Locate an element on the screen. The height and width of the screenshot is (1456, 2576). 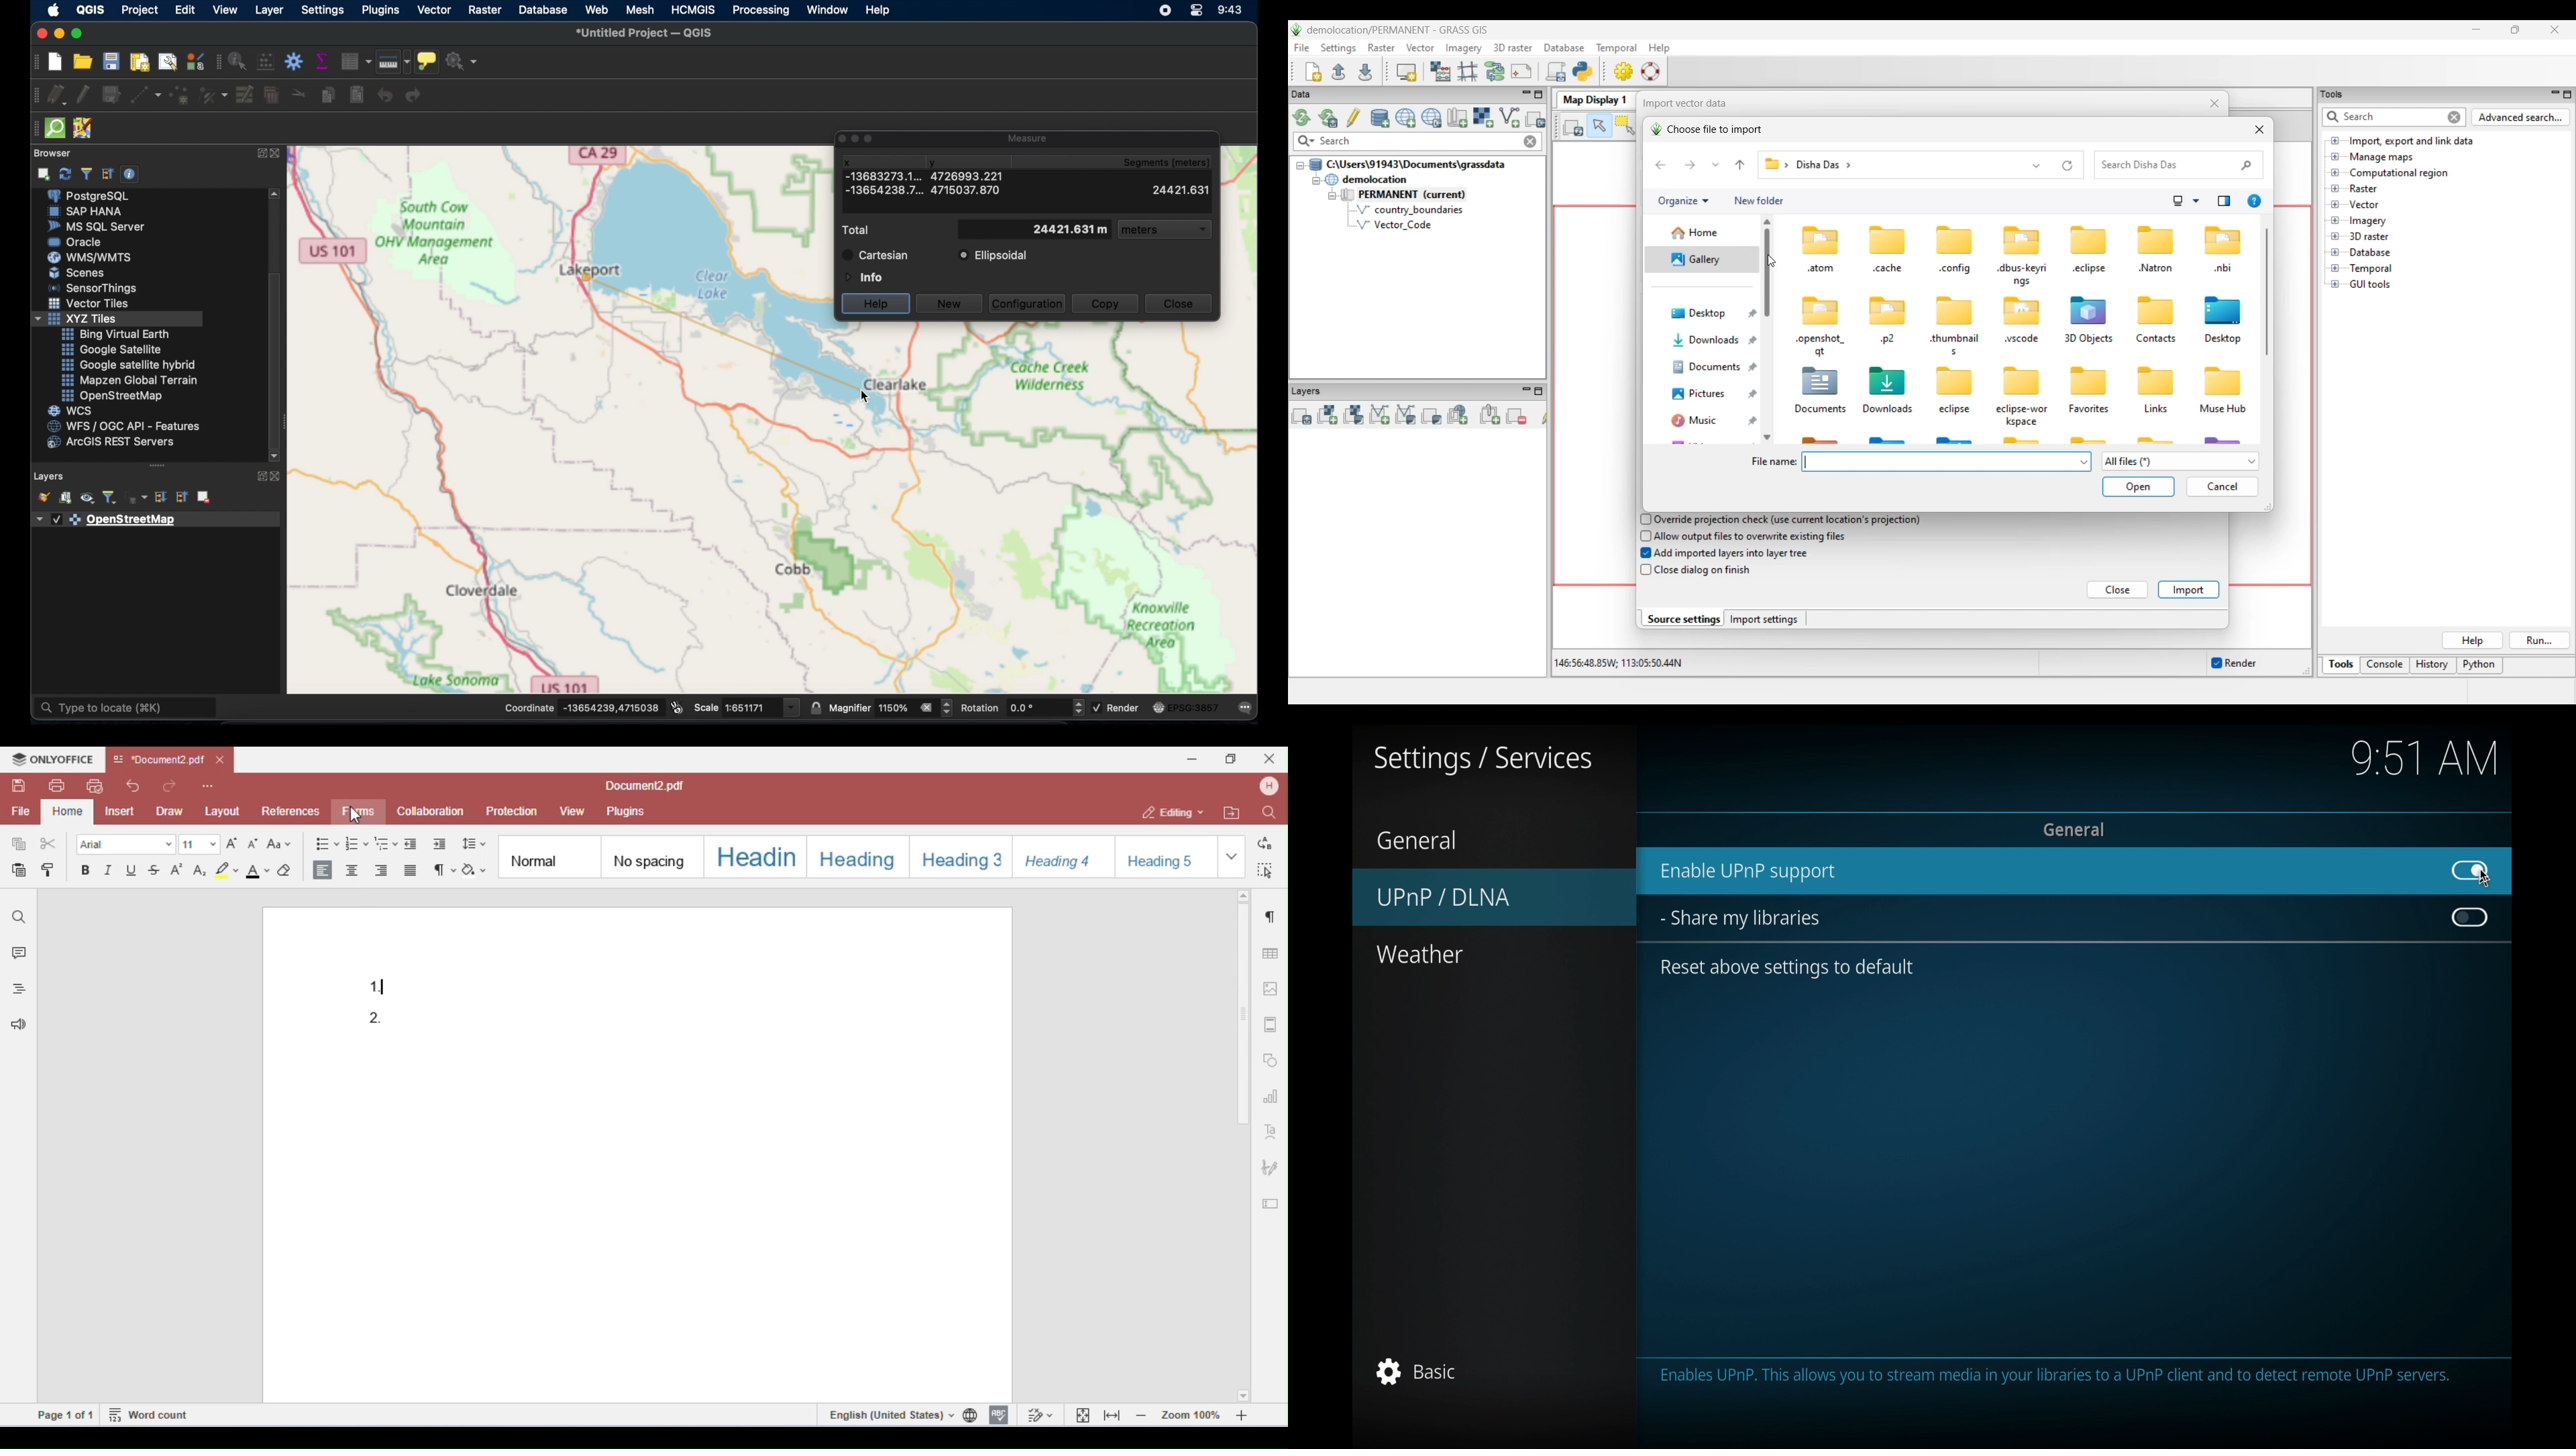
sap hana is located at coordinates (87, 212).